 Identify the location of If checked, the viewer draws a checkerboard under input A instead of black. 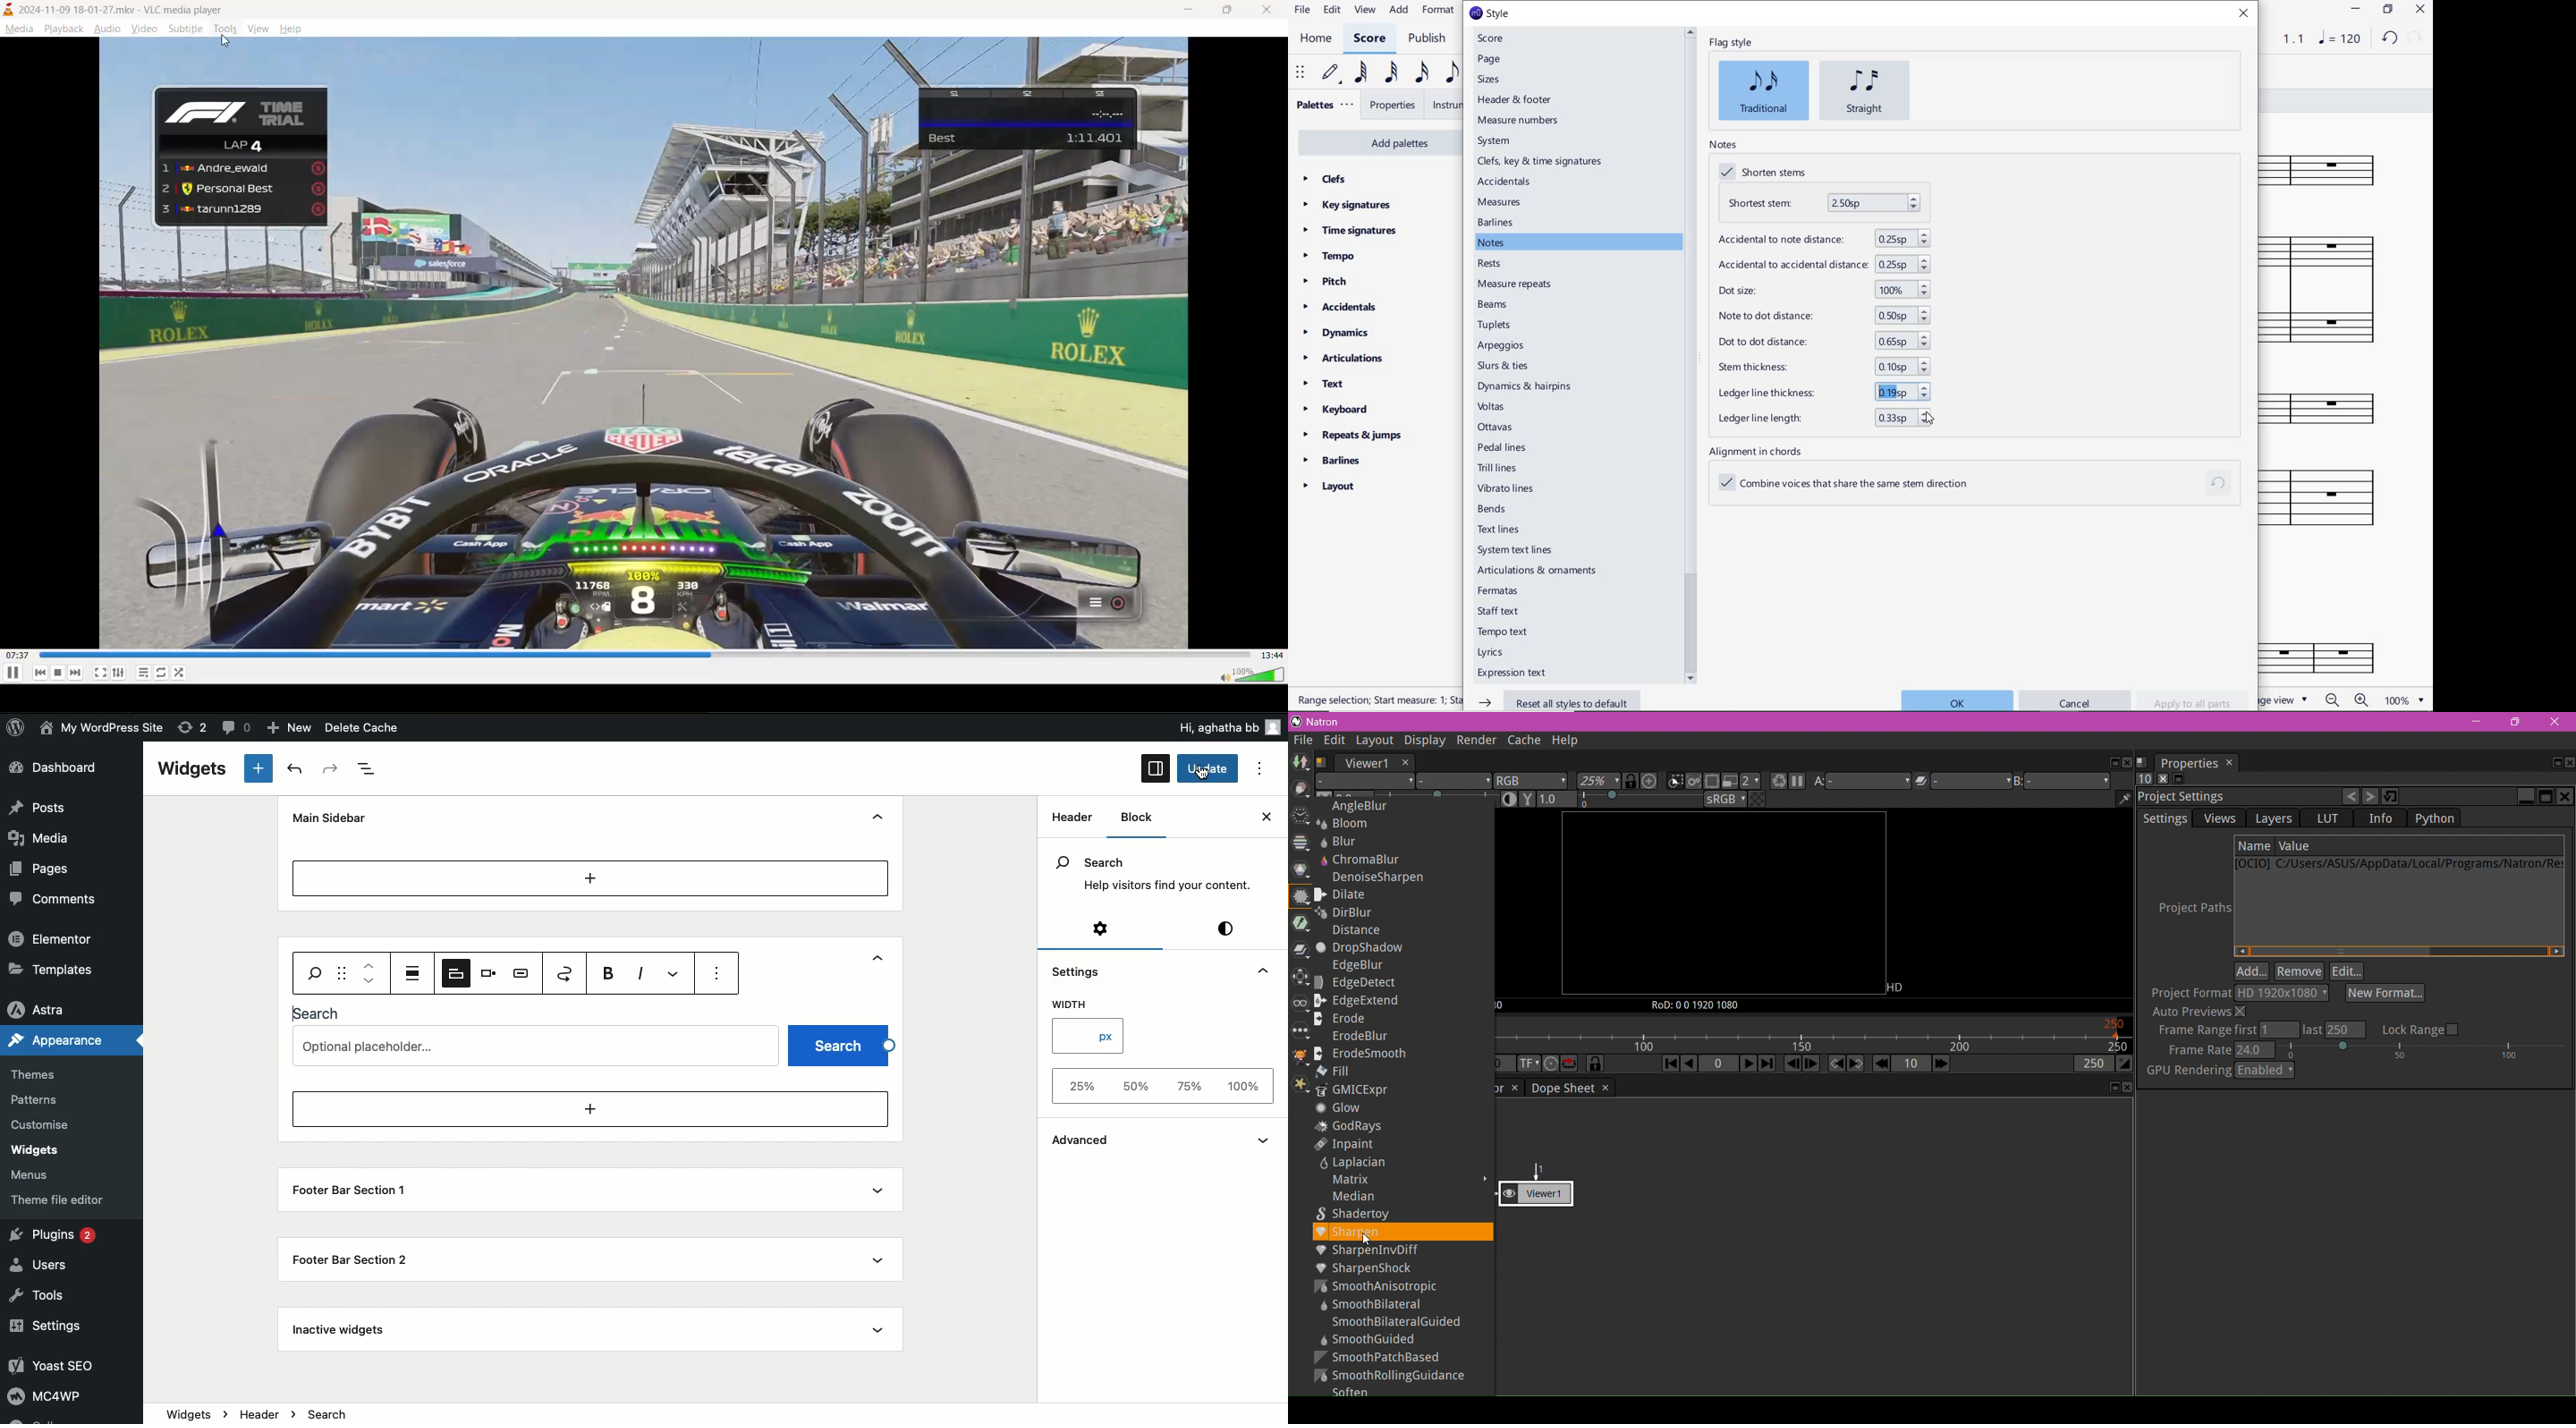
(1757, 799).